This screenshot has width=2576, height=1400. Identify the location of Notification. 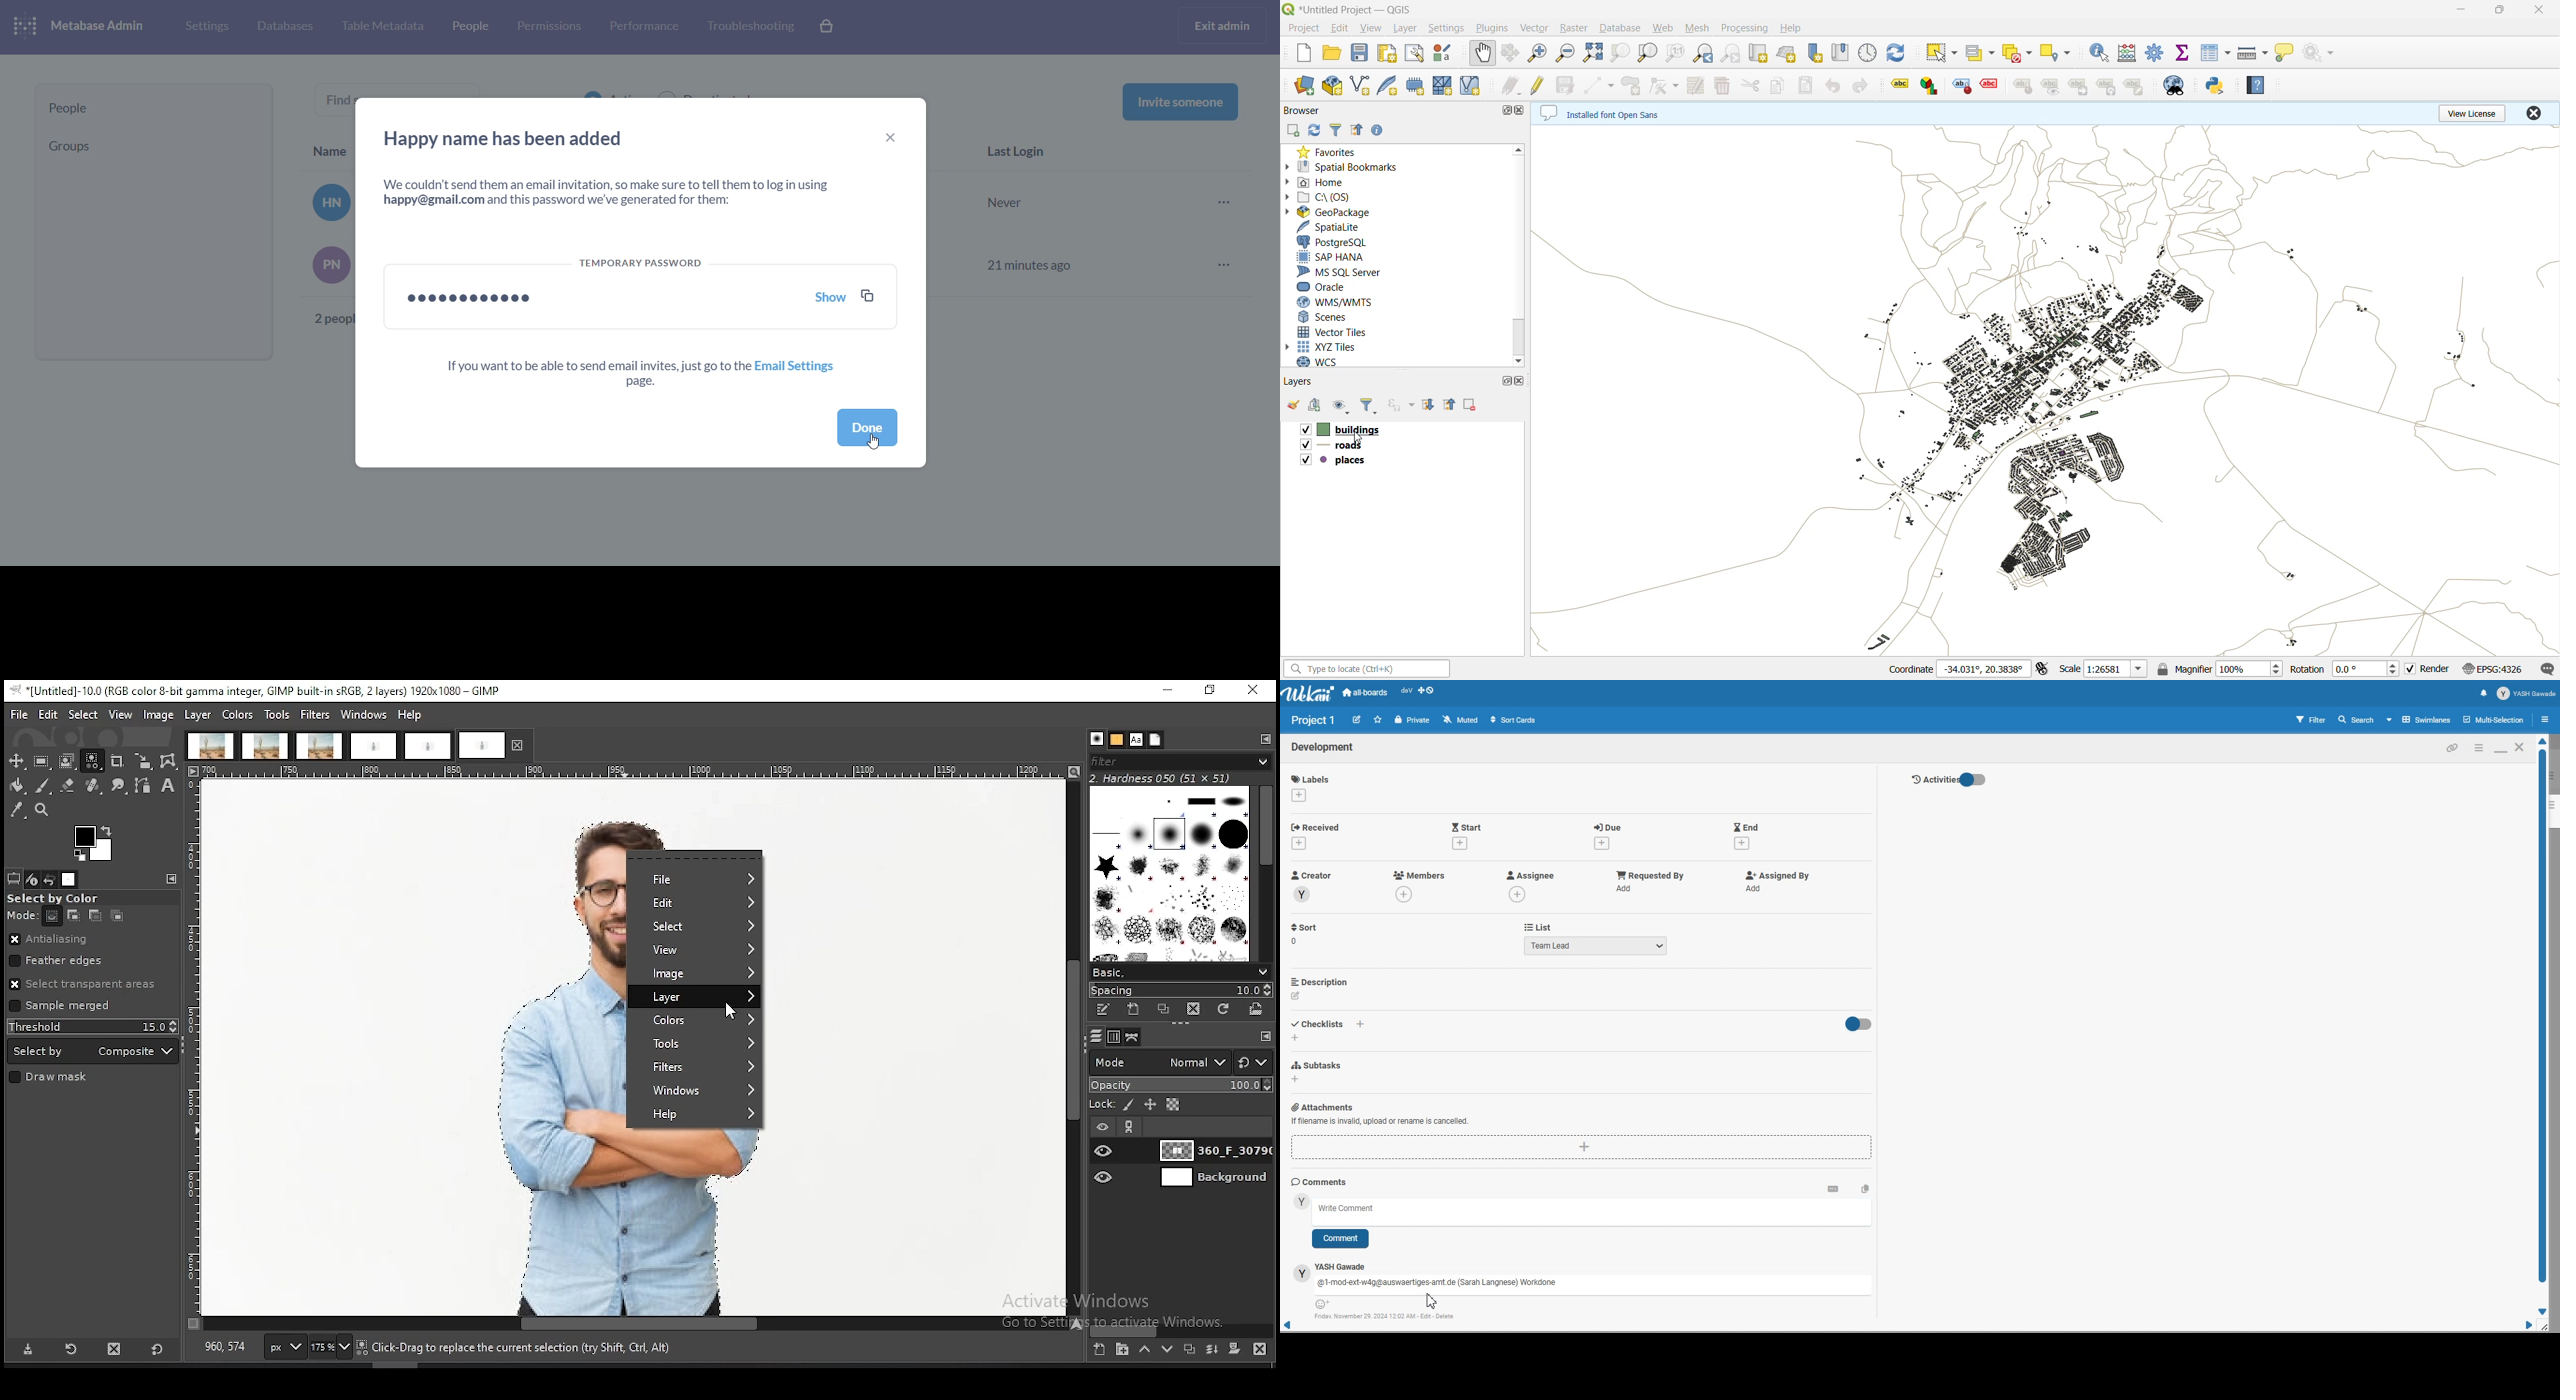
(2483, 693).